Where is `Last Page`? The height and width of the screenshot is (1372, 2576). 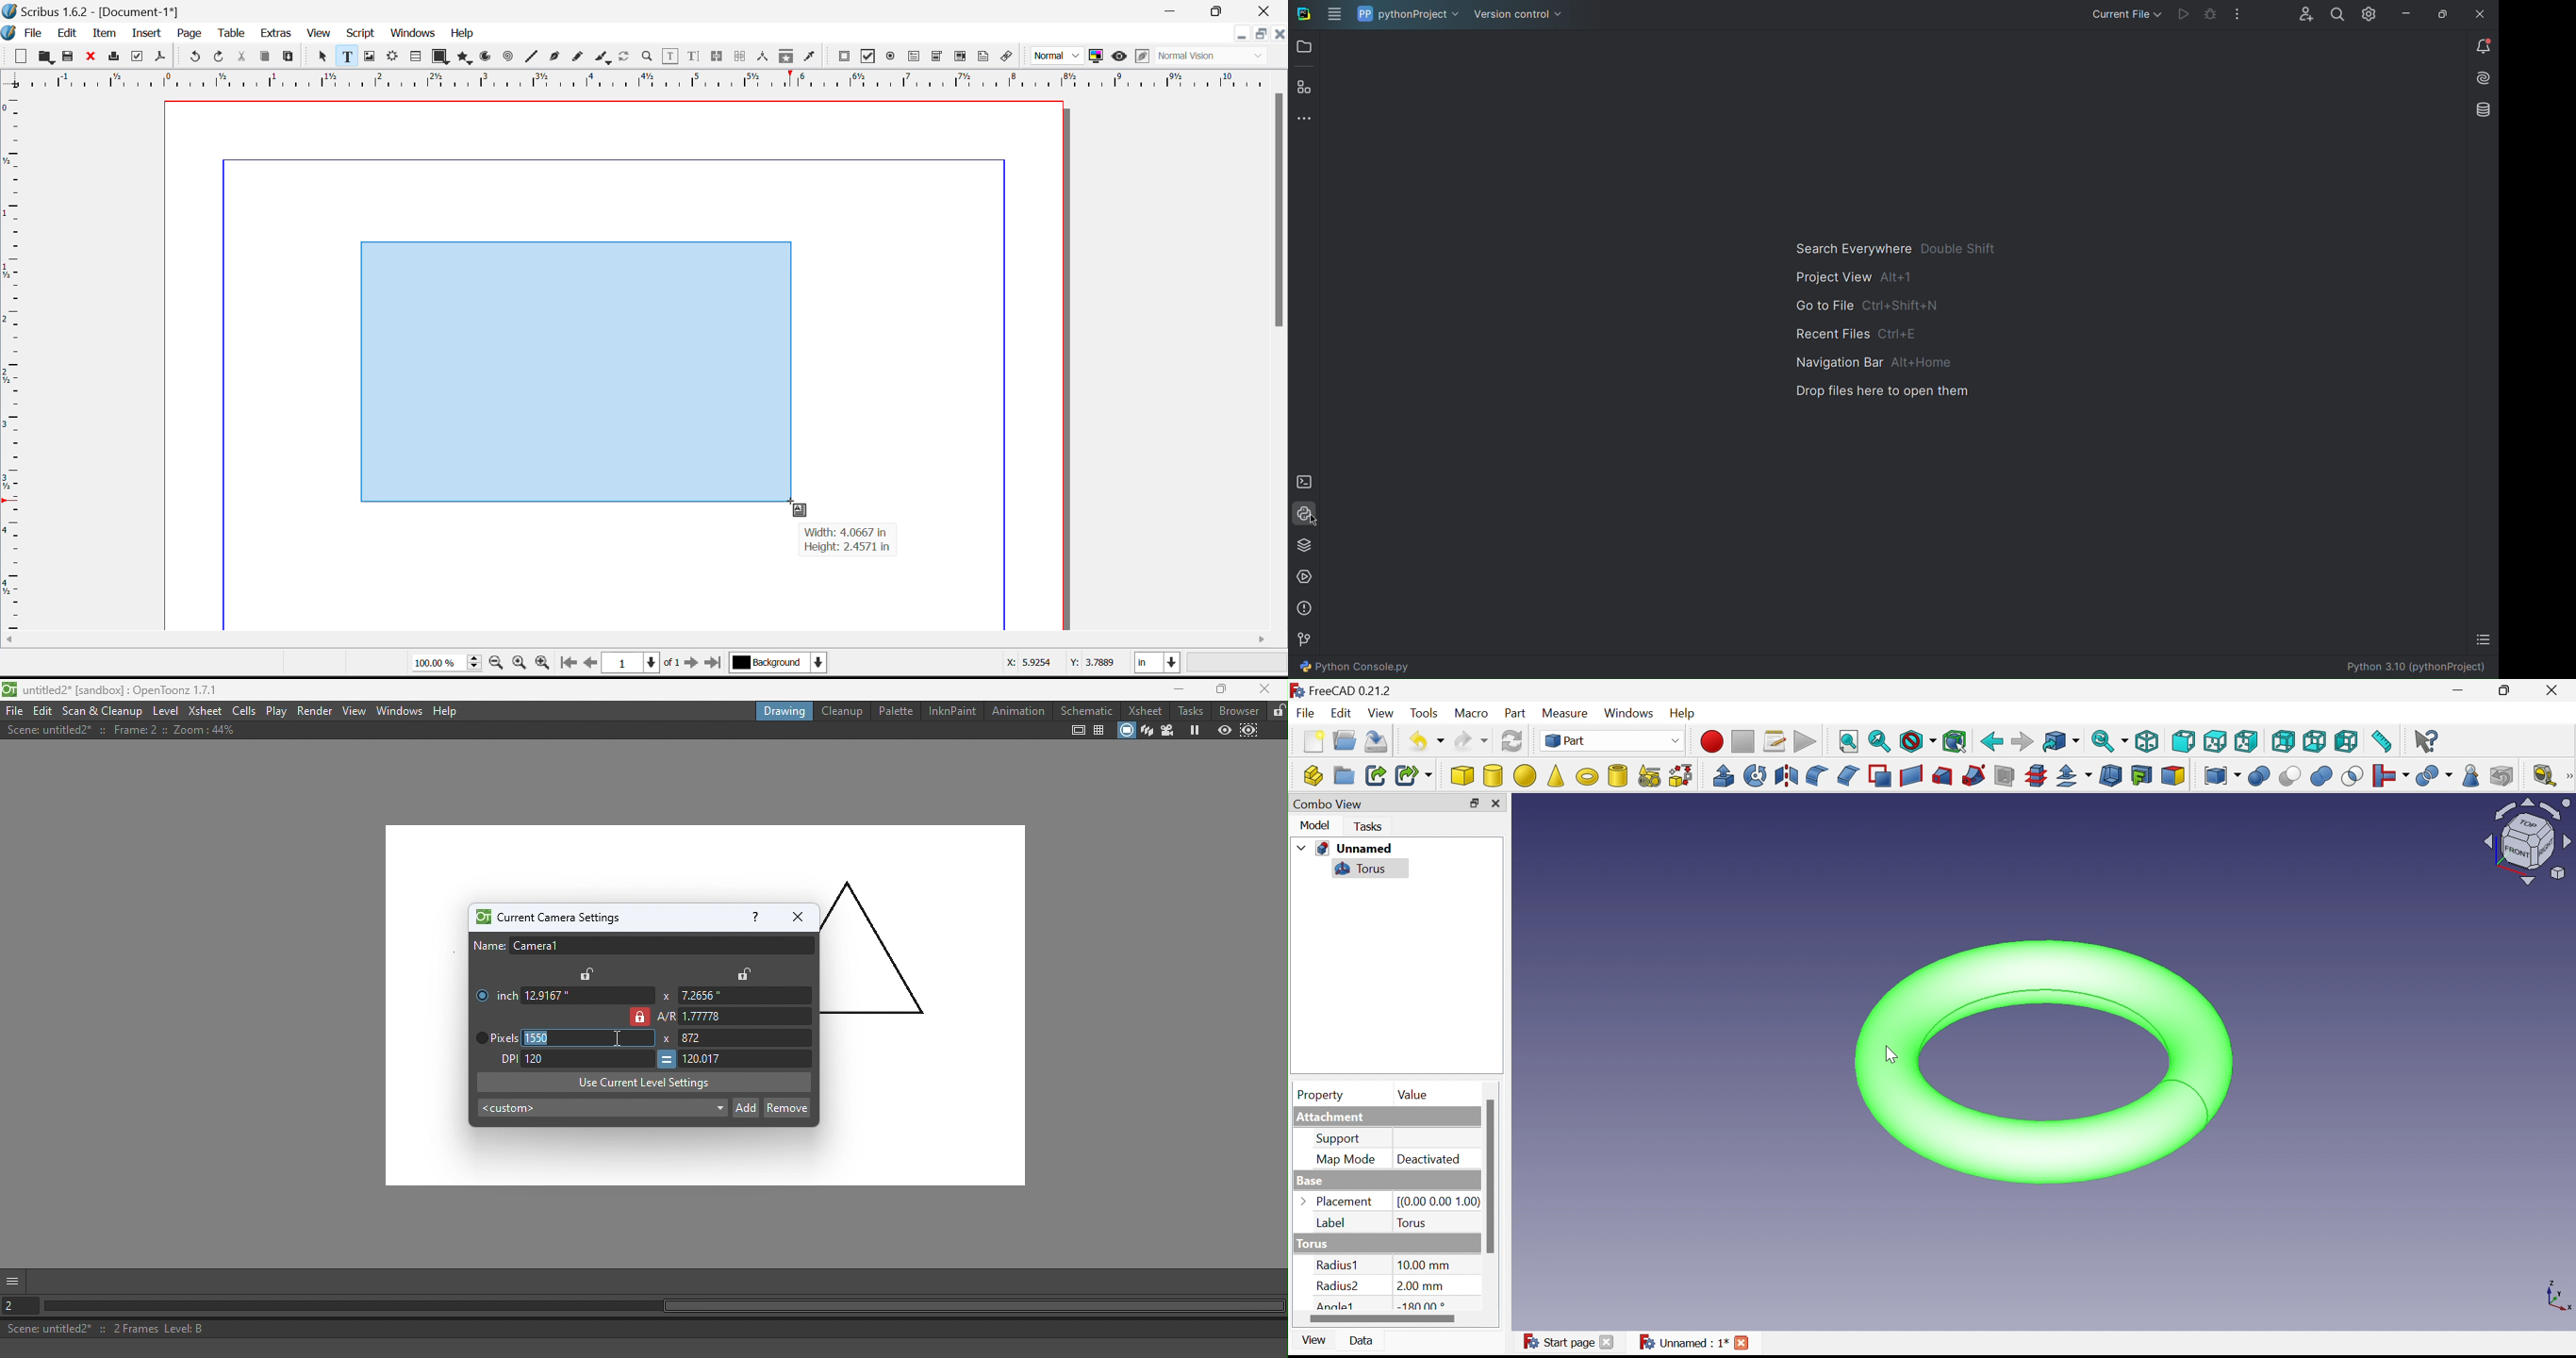
Last Page is located at coordinates (715, 665).